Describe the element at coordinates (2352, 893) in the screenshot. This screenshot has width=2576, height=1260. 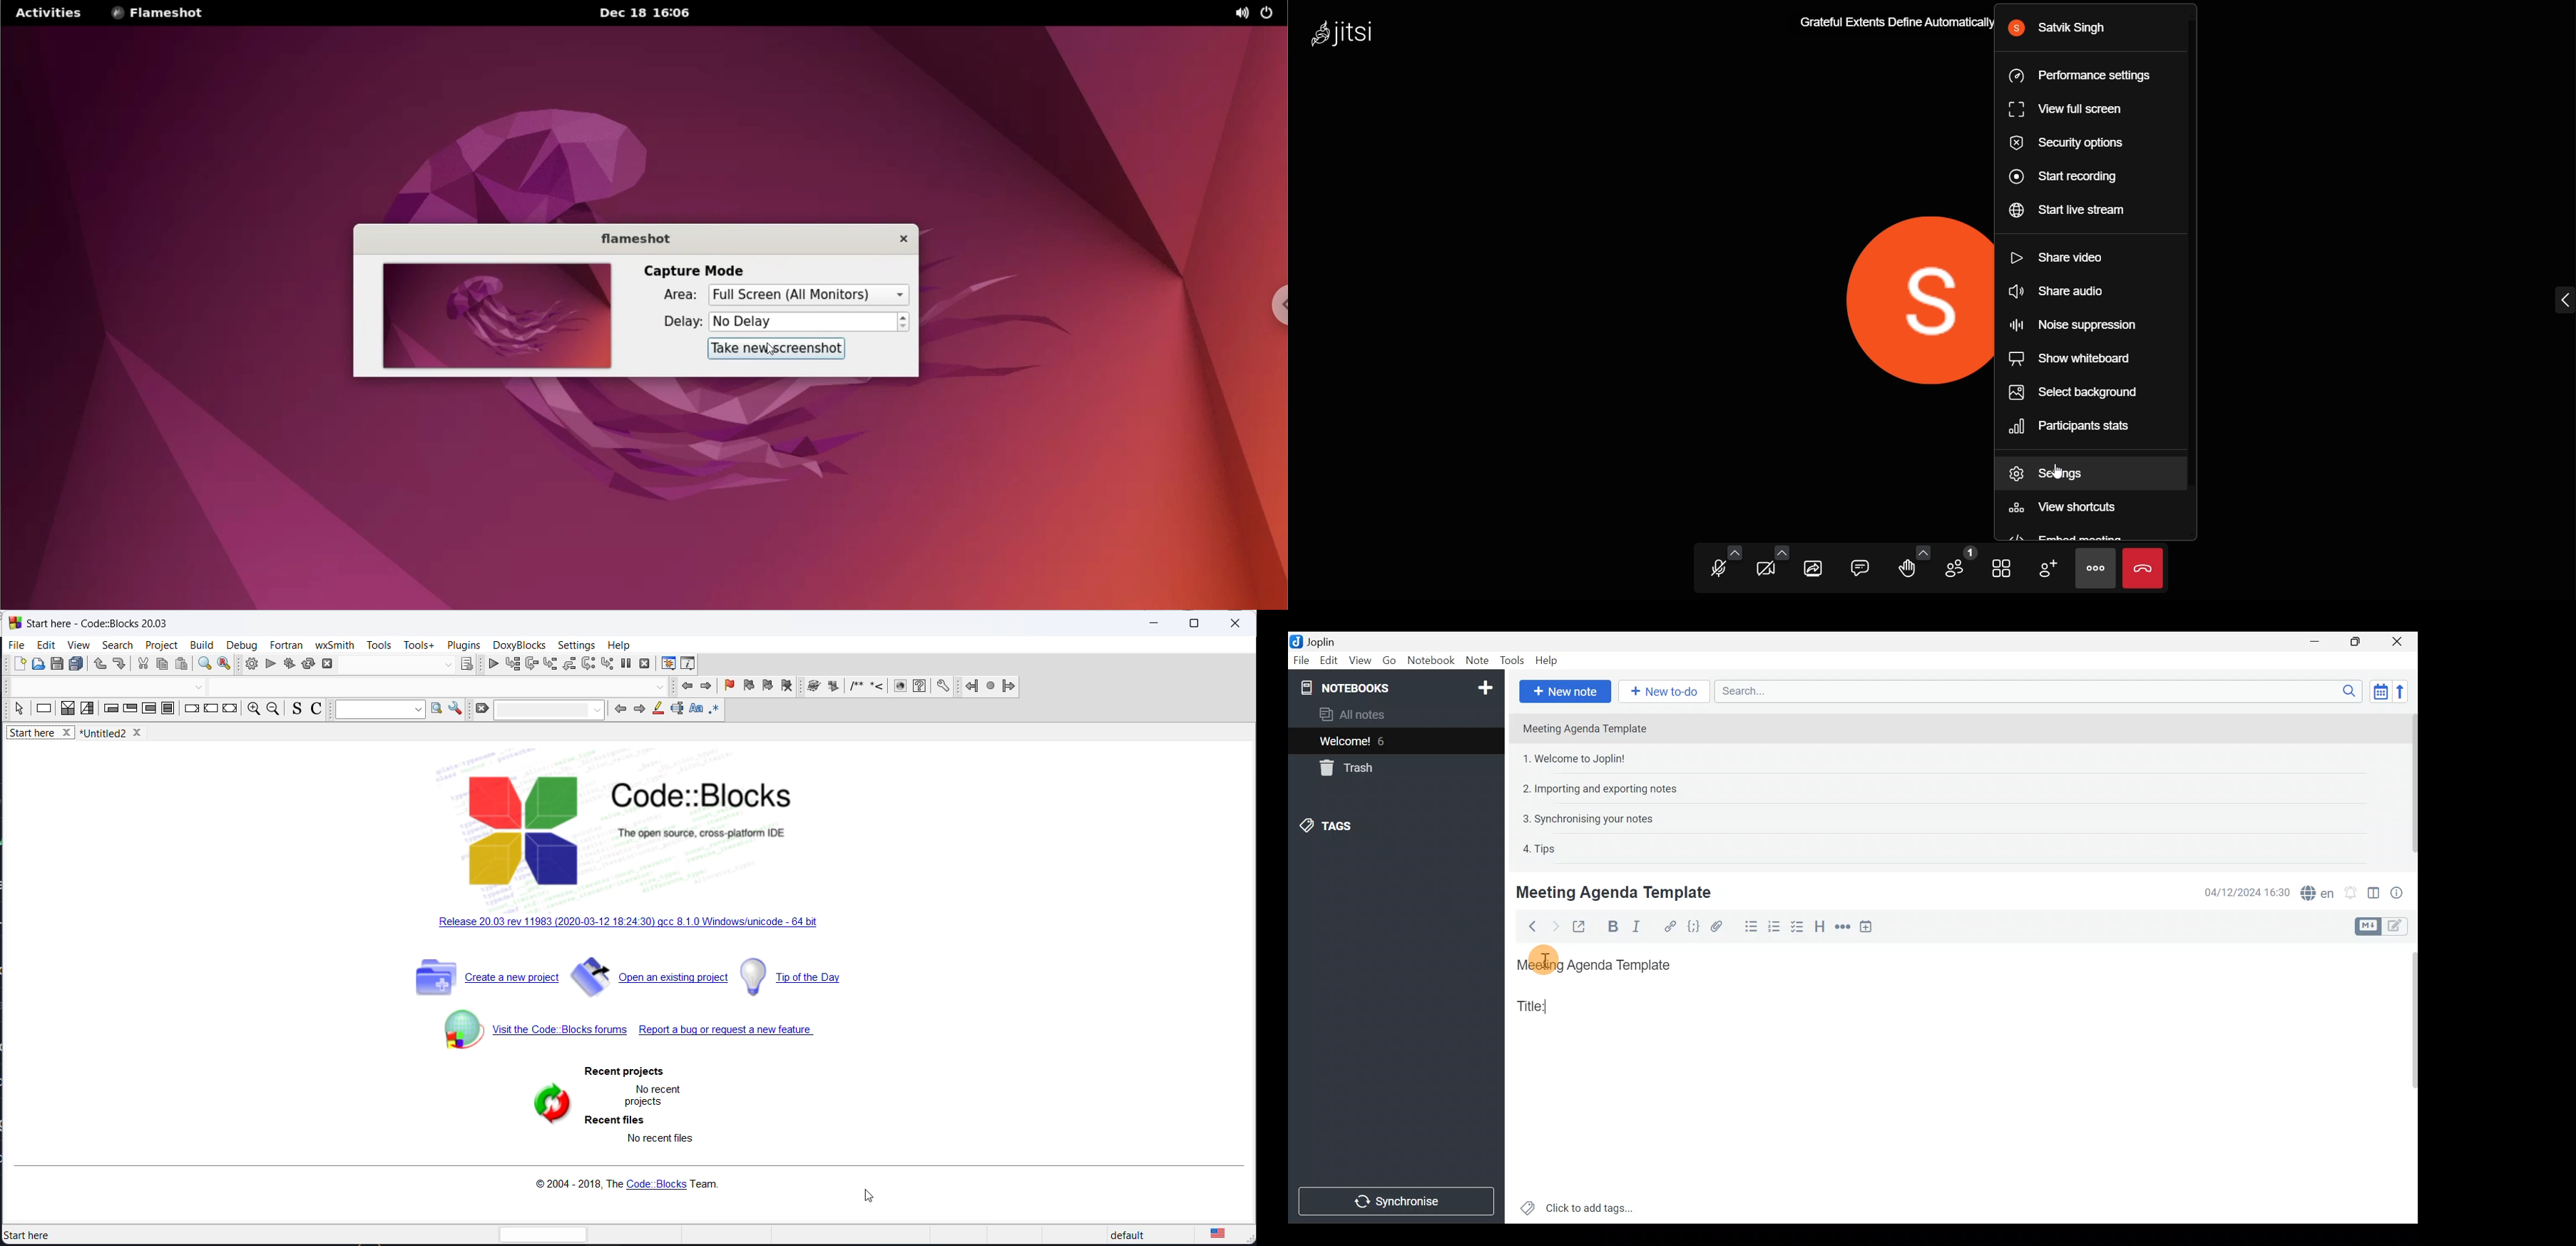
I see `Set alarm` at that location.